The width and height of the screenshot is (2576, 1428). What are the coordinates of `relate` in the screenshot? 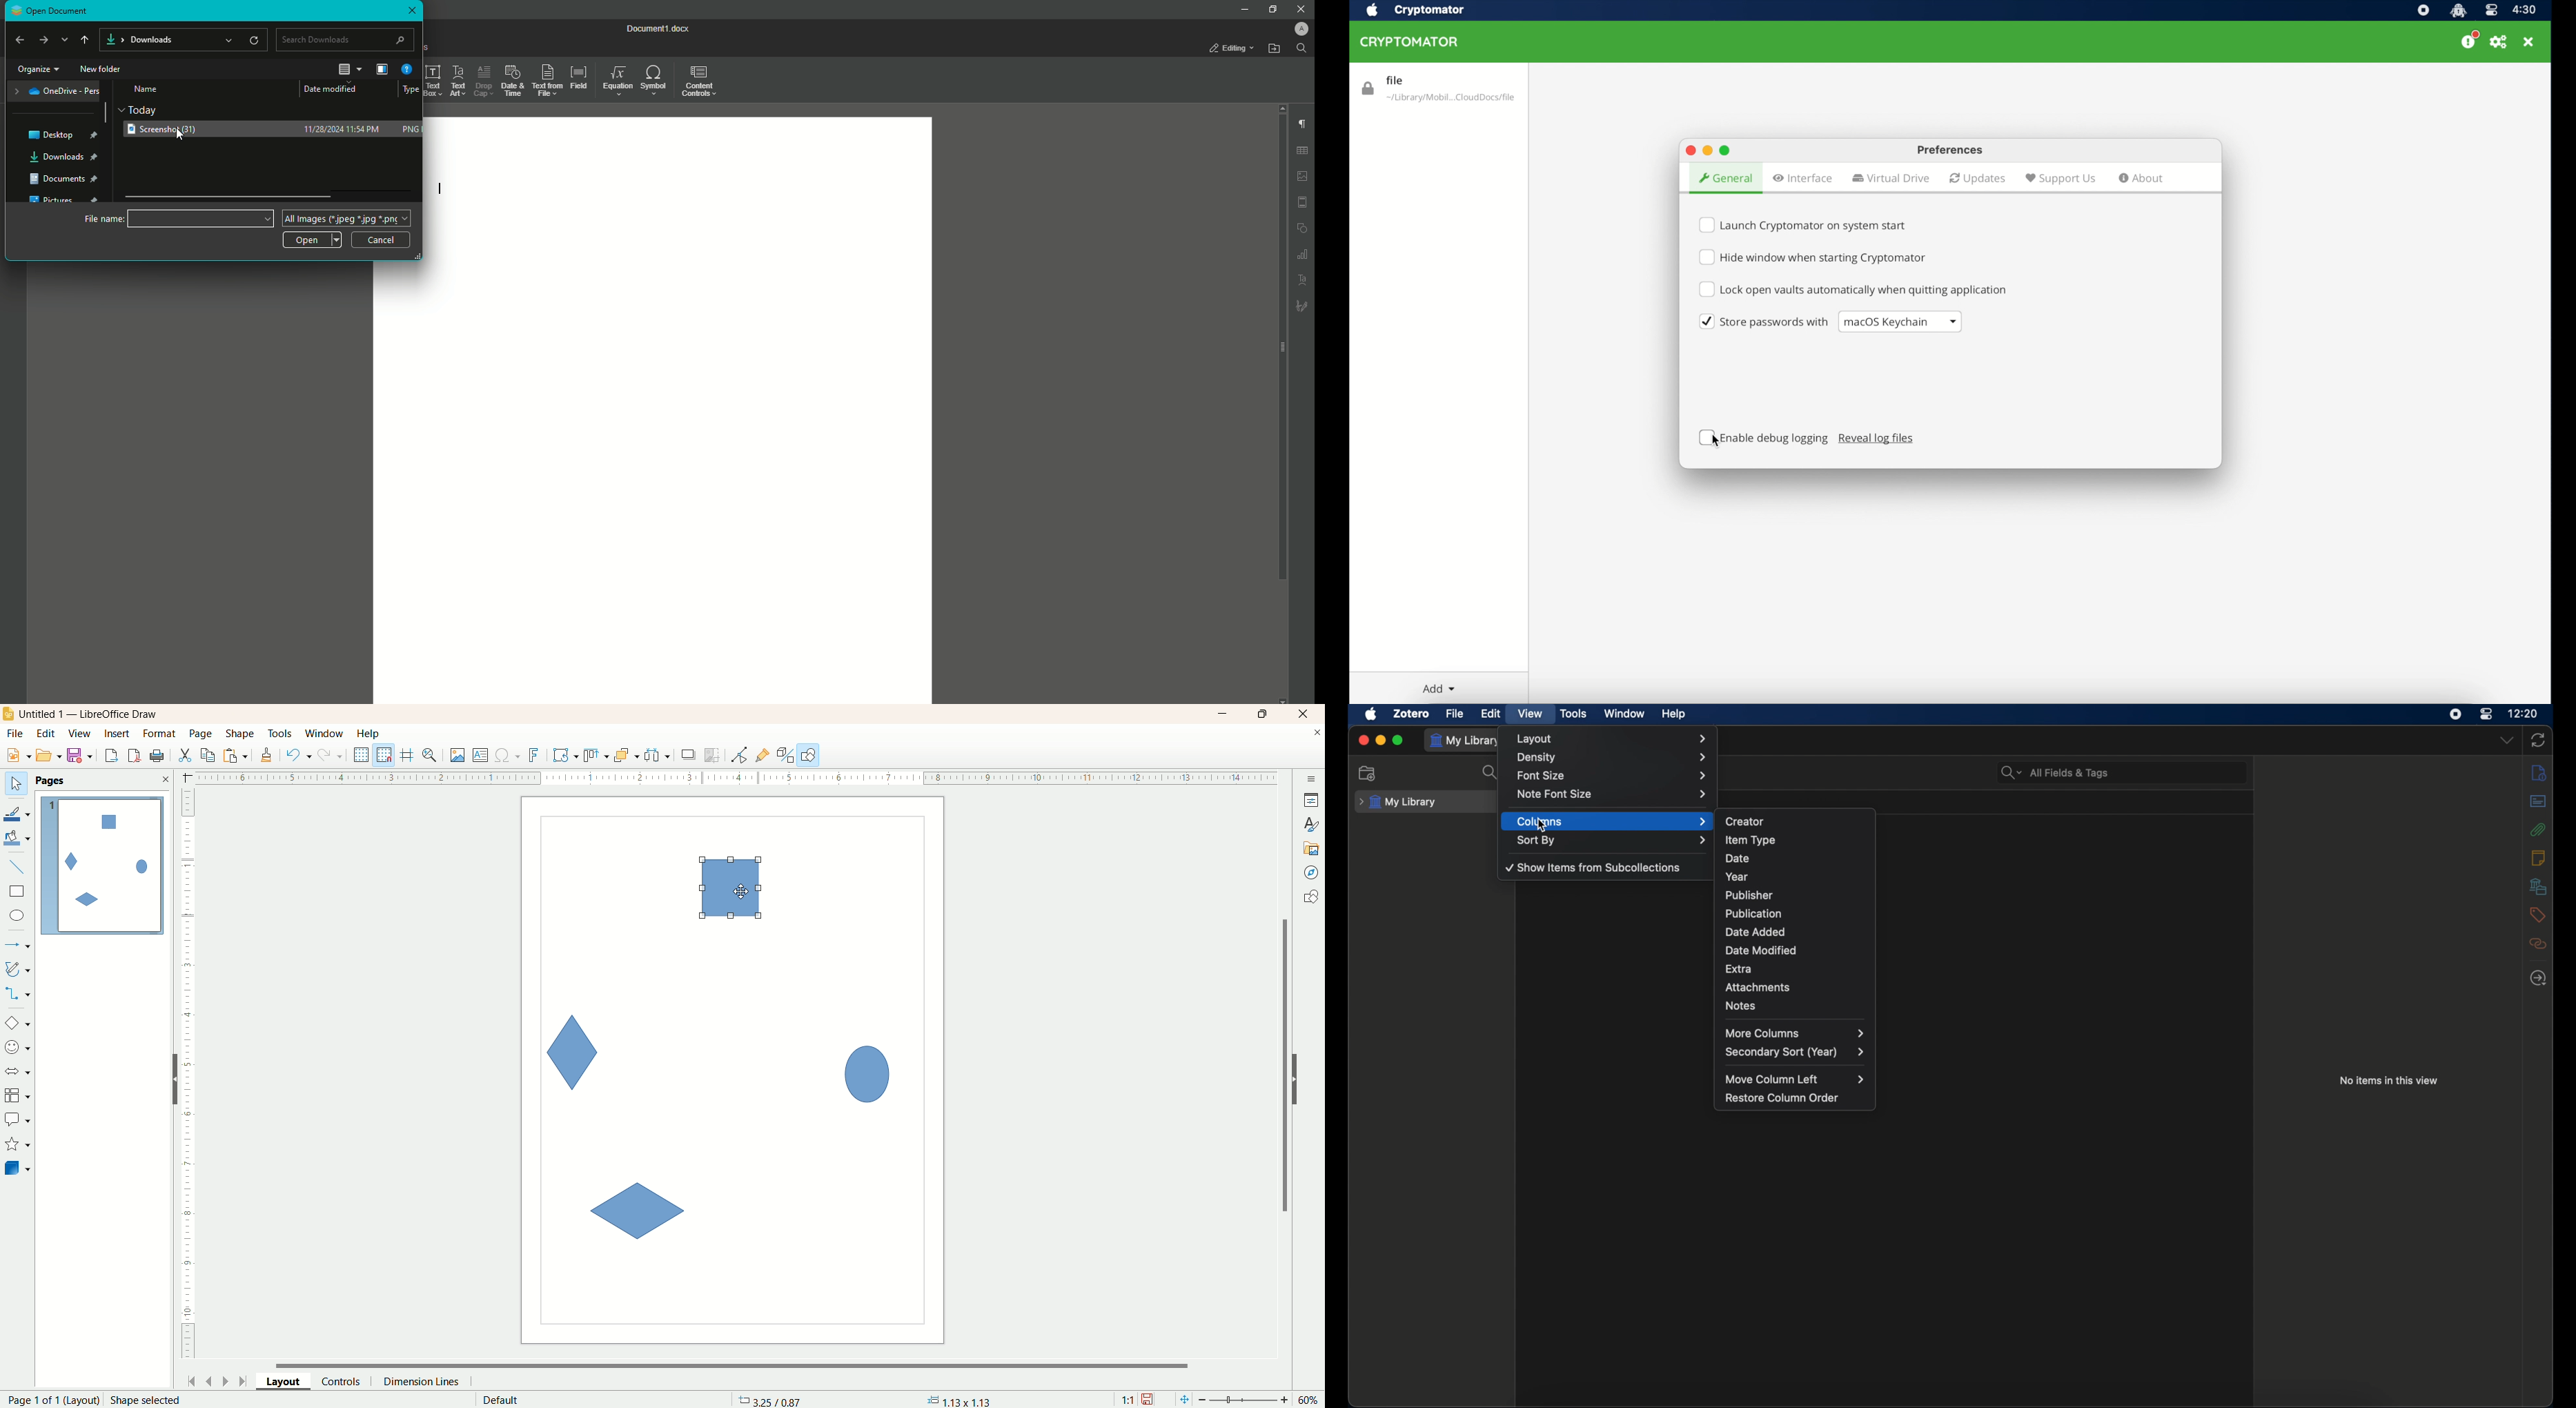 It's located at (2538, 943).